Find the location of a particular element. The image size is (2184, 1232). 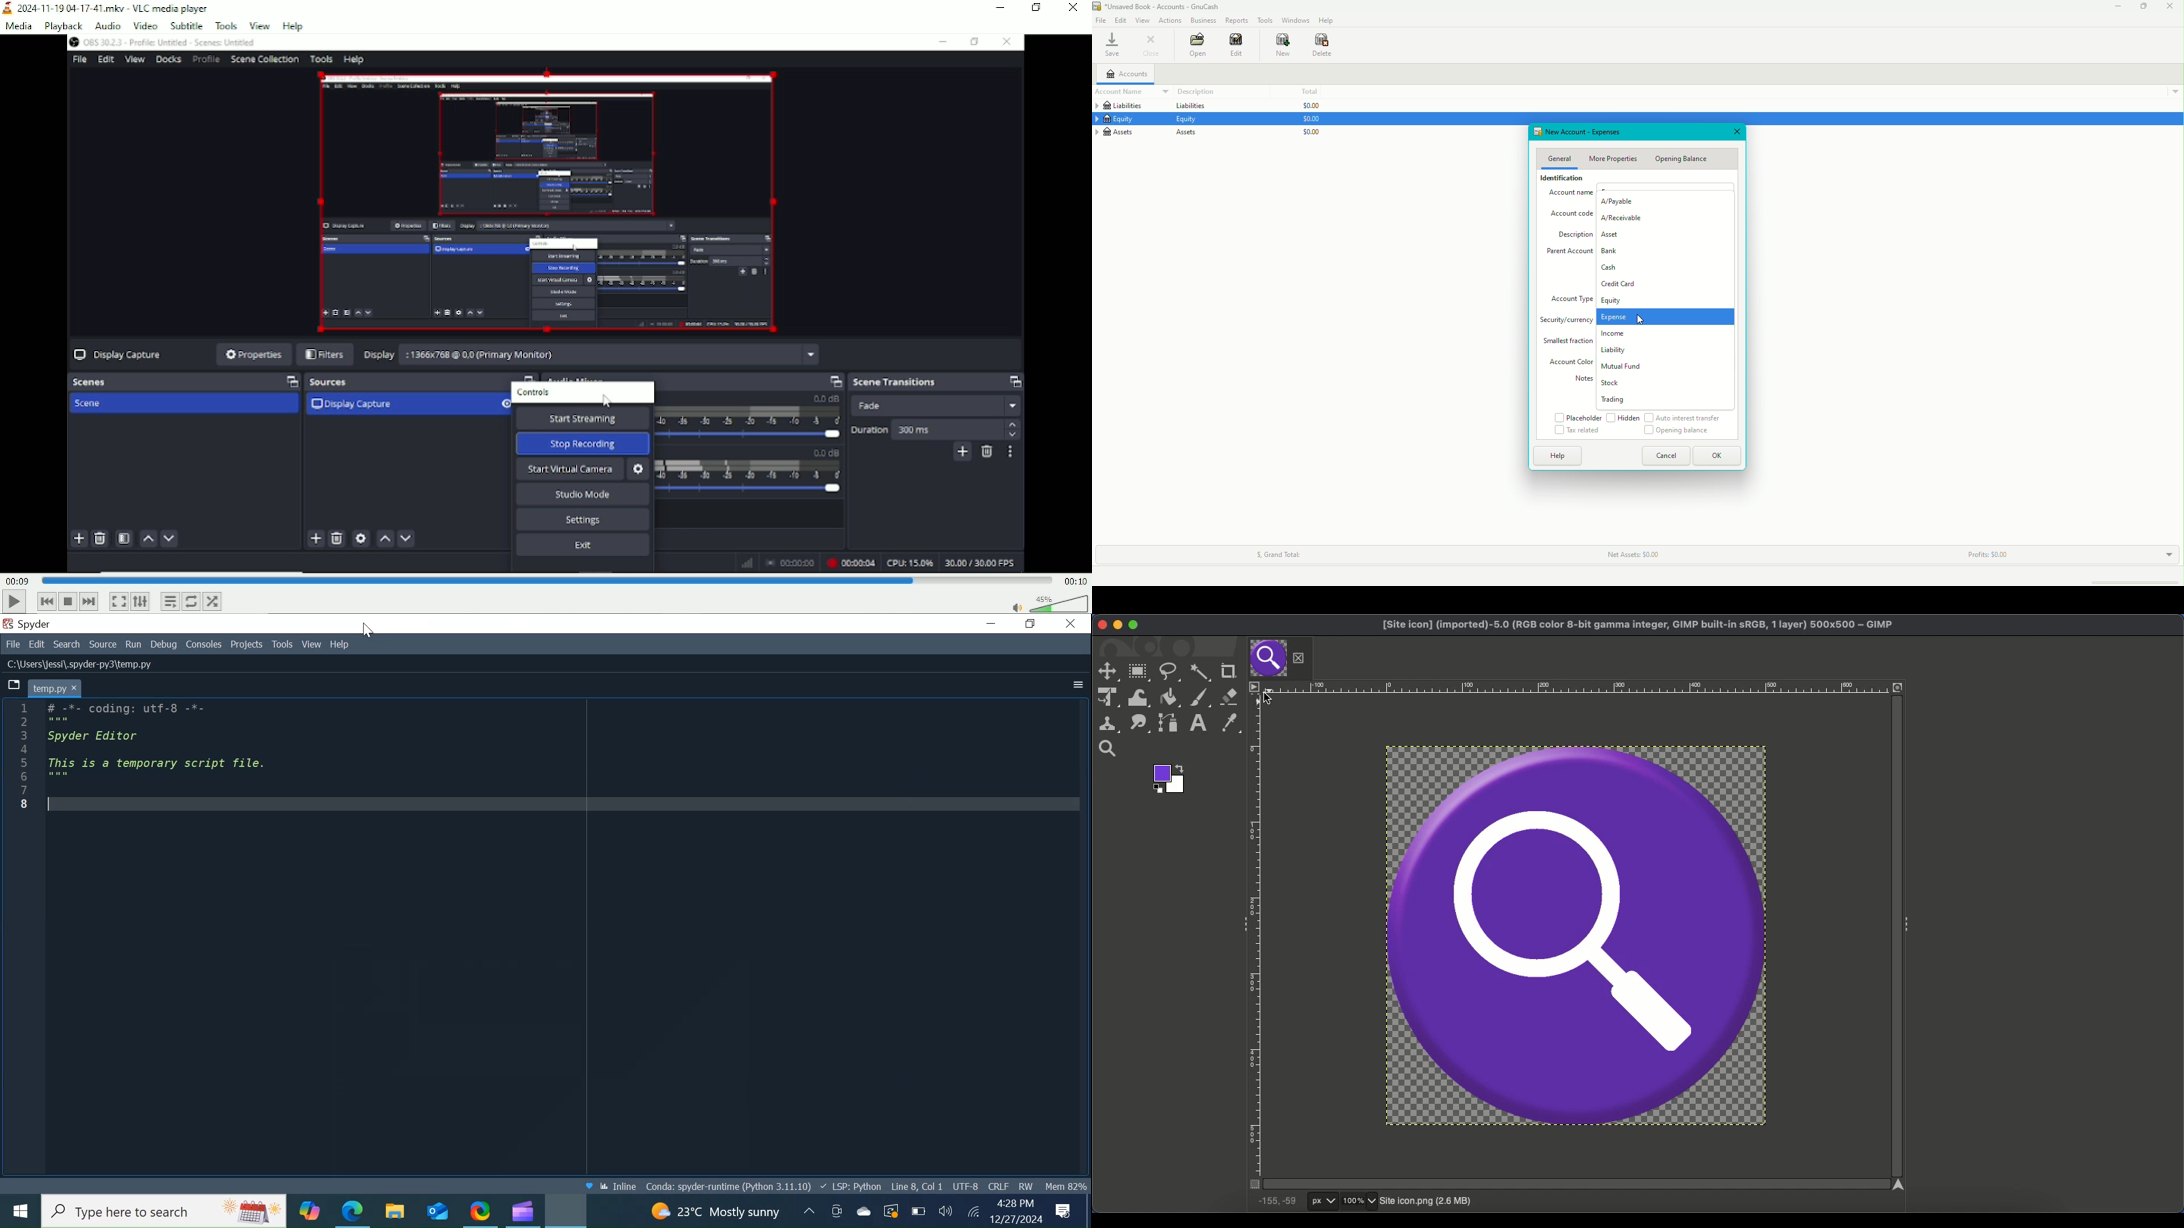

Assets is located at coordinates (1125, 132).